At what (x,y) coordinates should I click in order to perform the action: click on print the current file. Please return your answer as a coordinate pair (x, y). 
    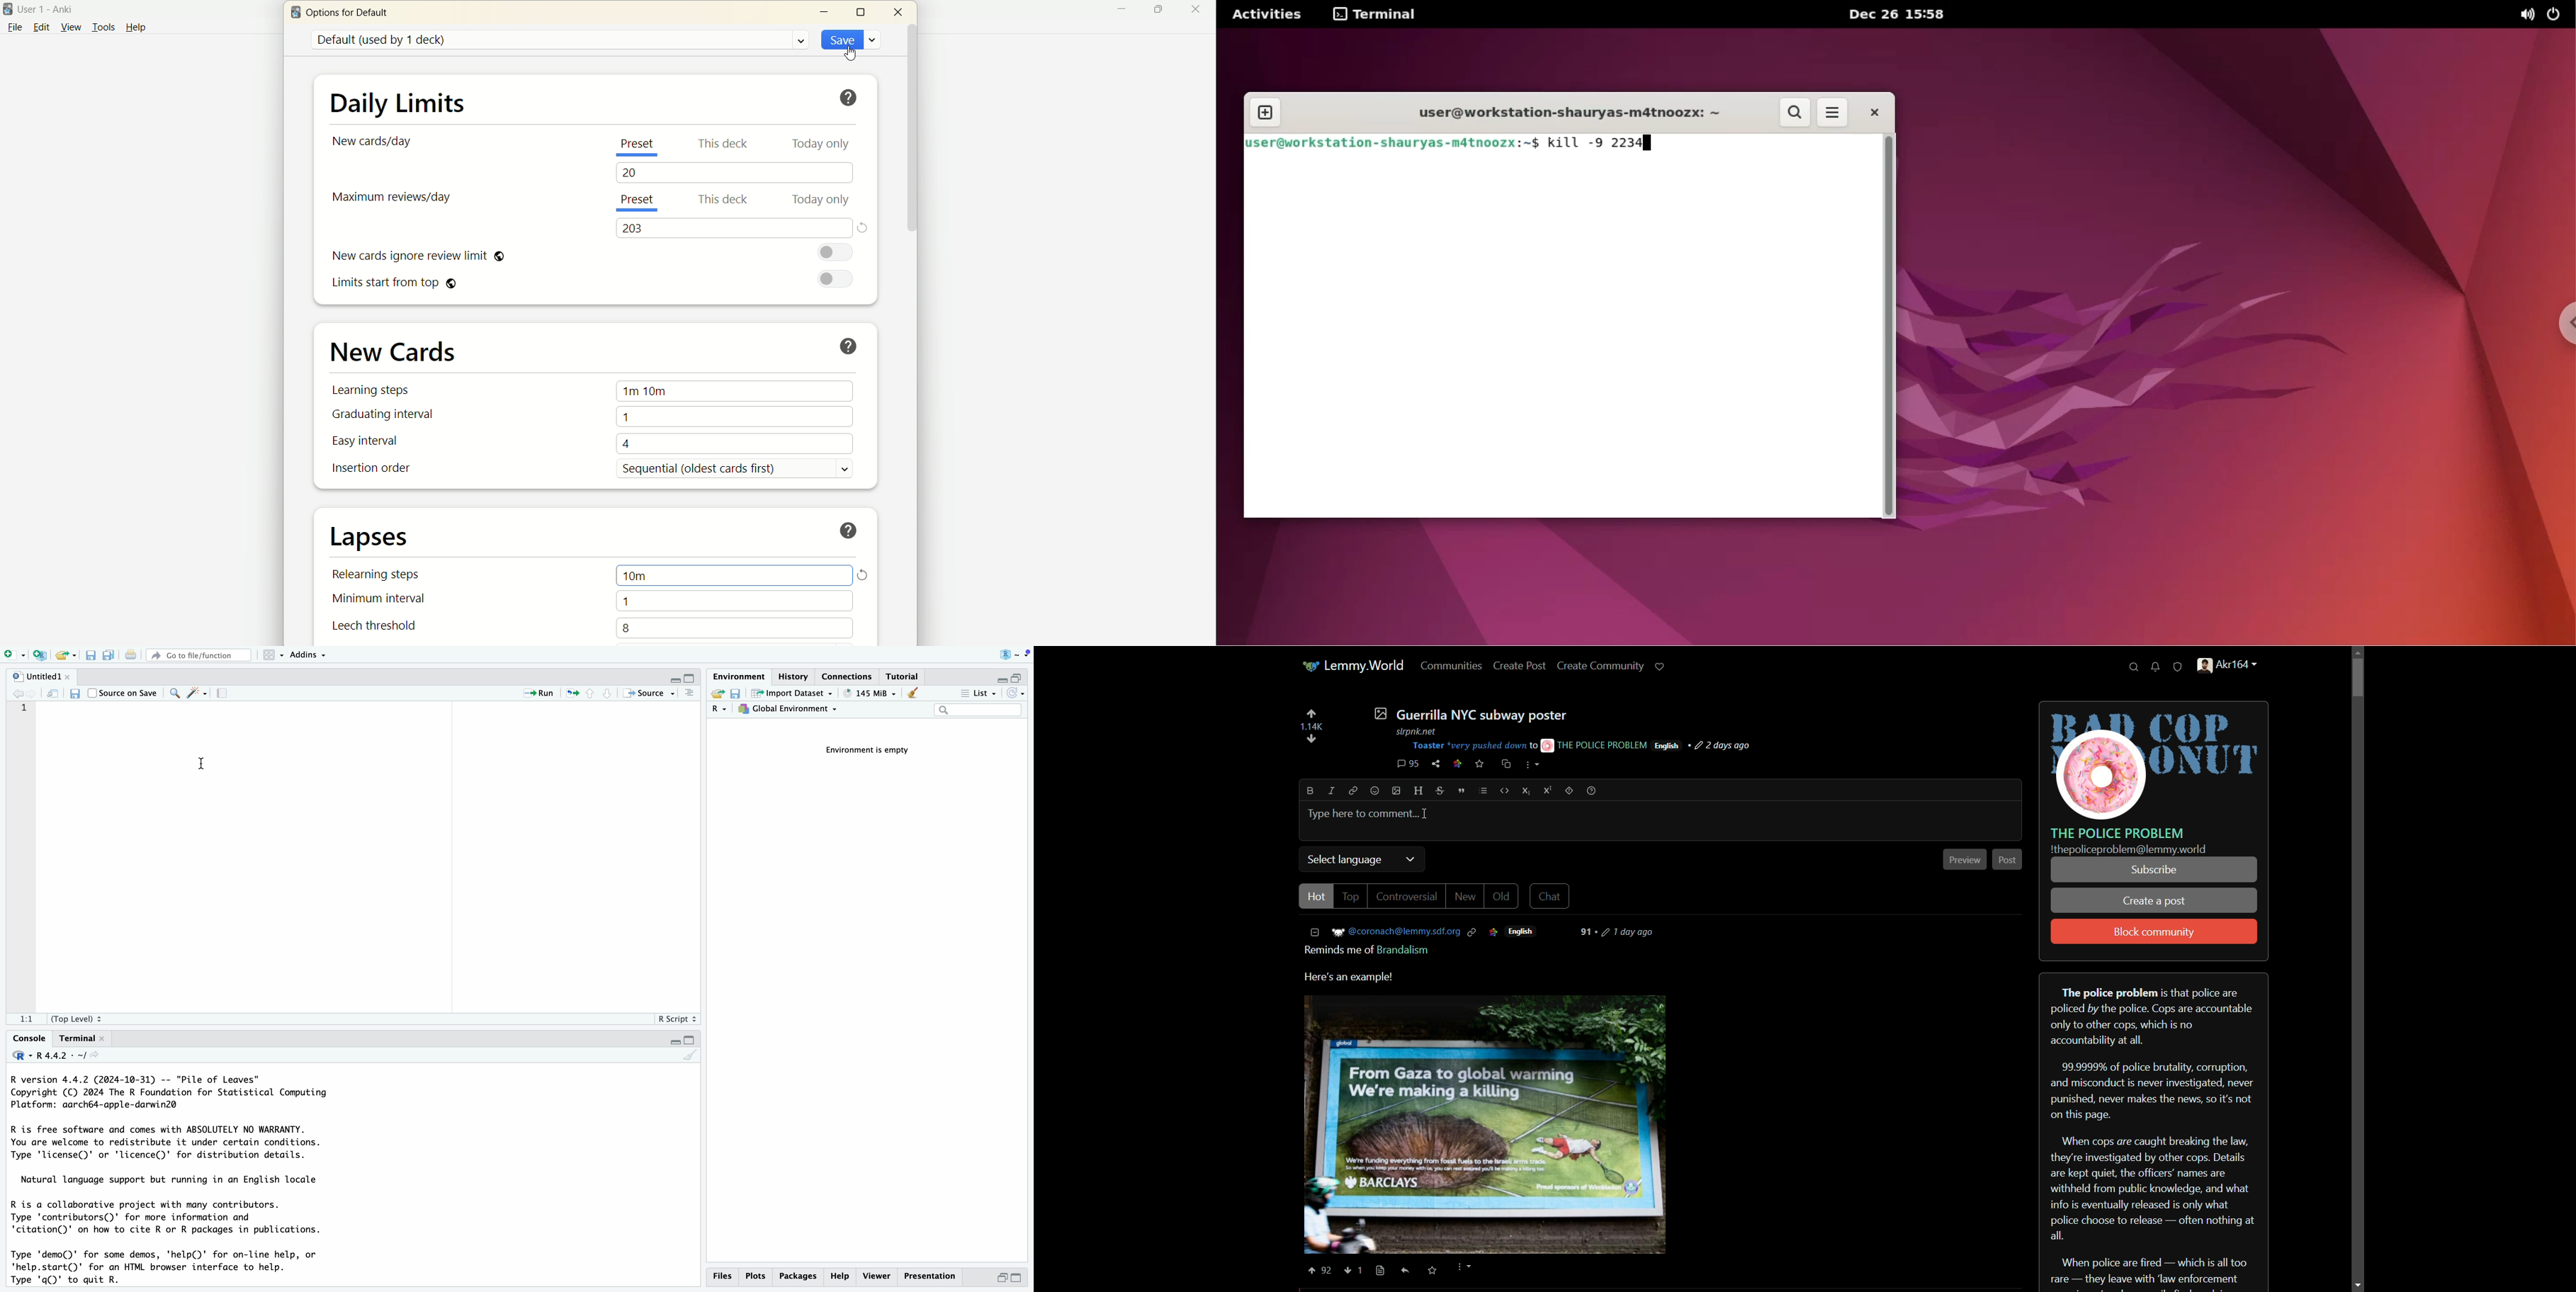
    Looking at the image, I should click on (129, 654).